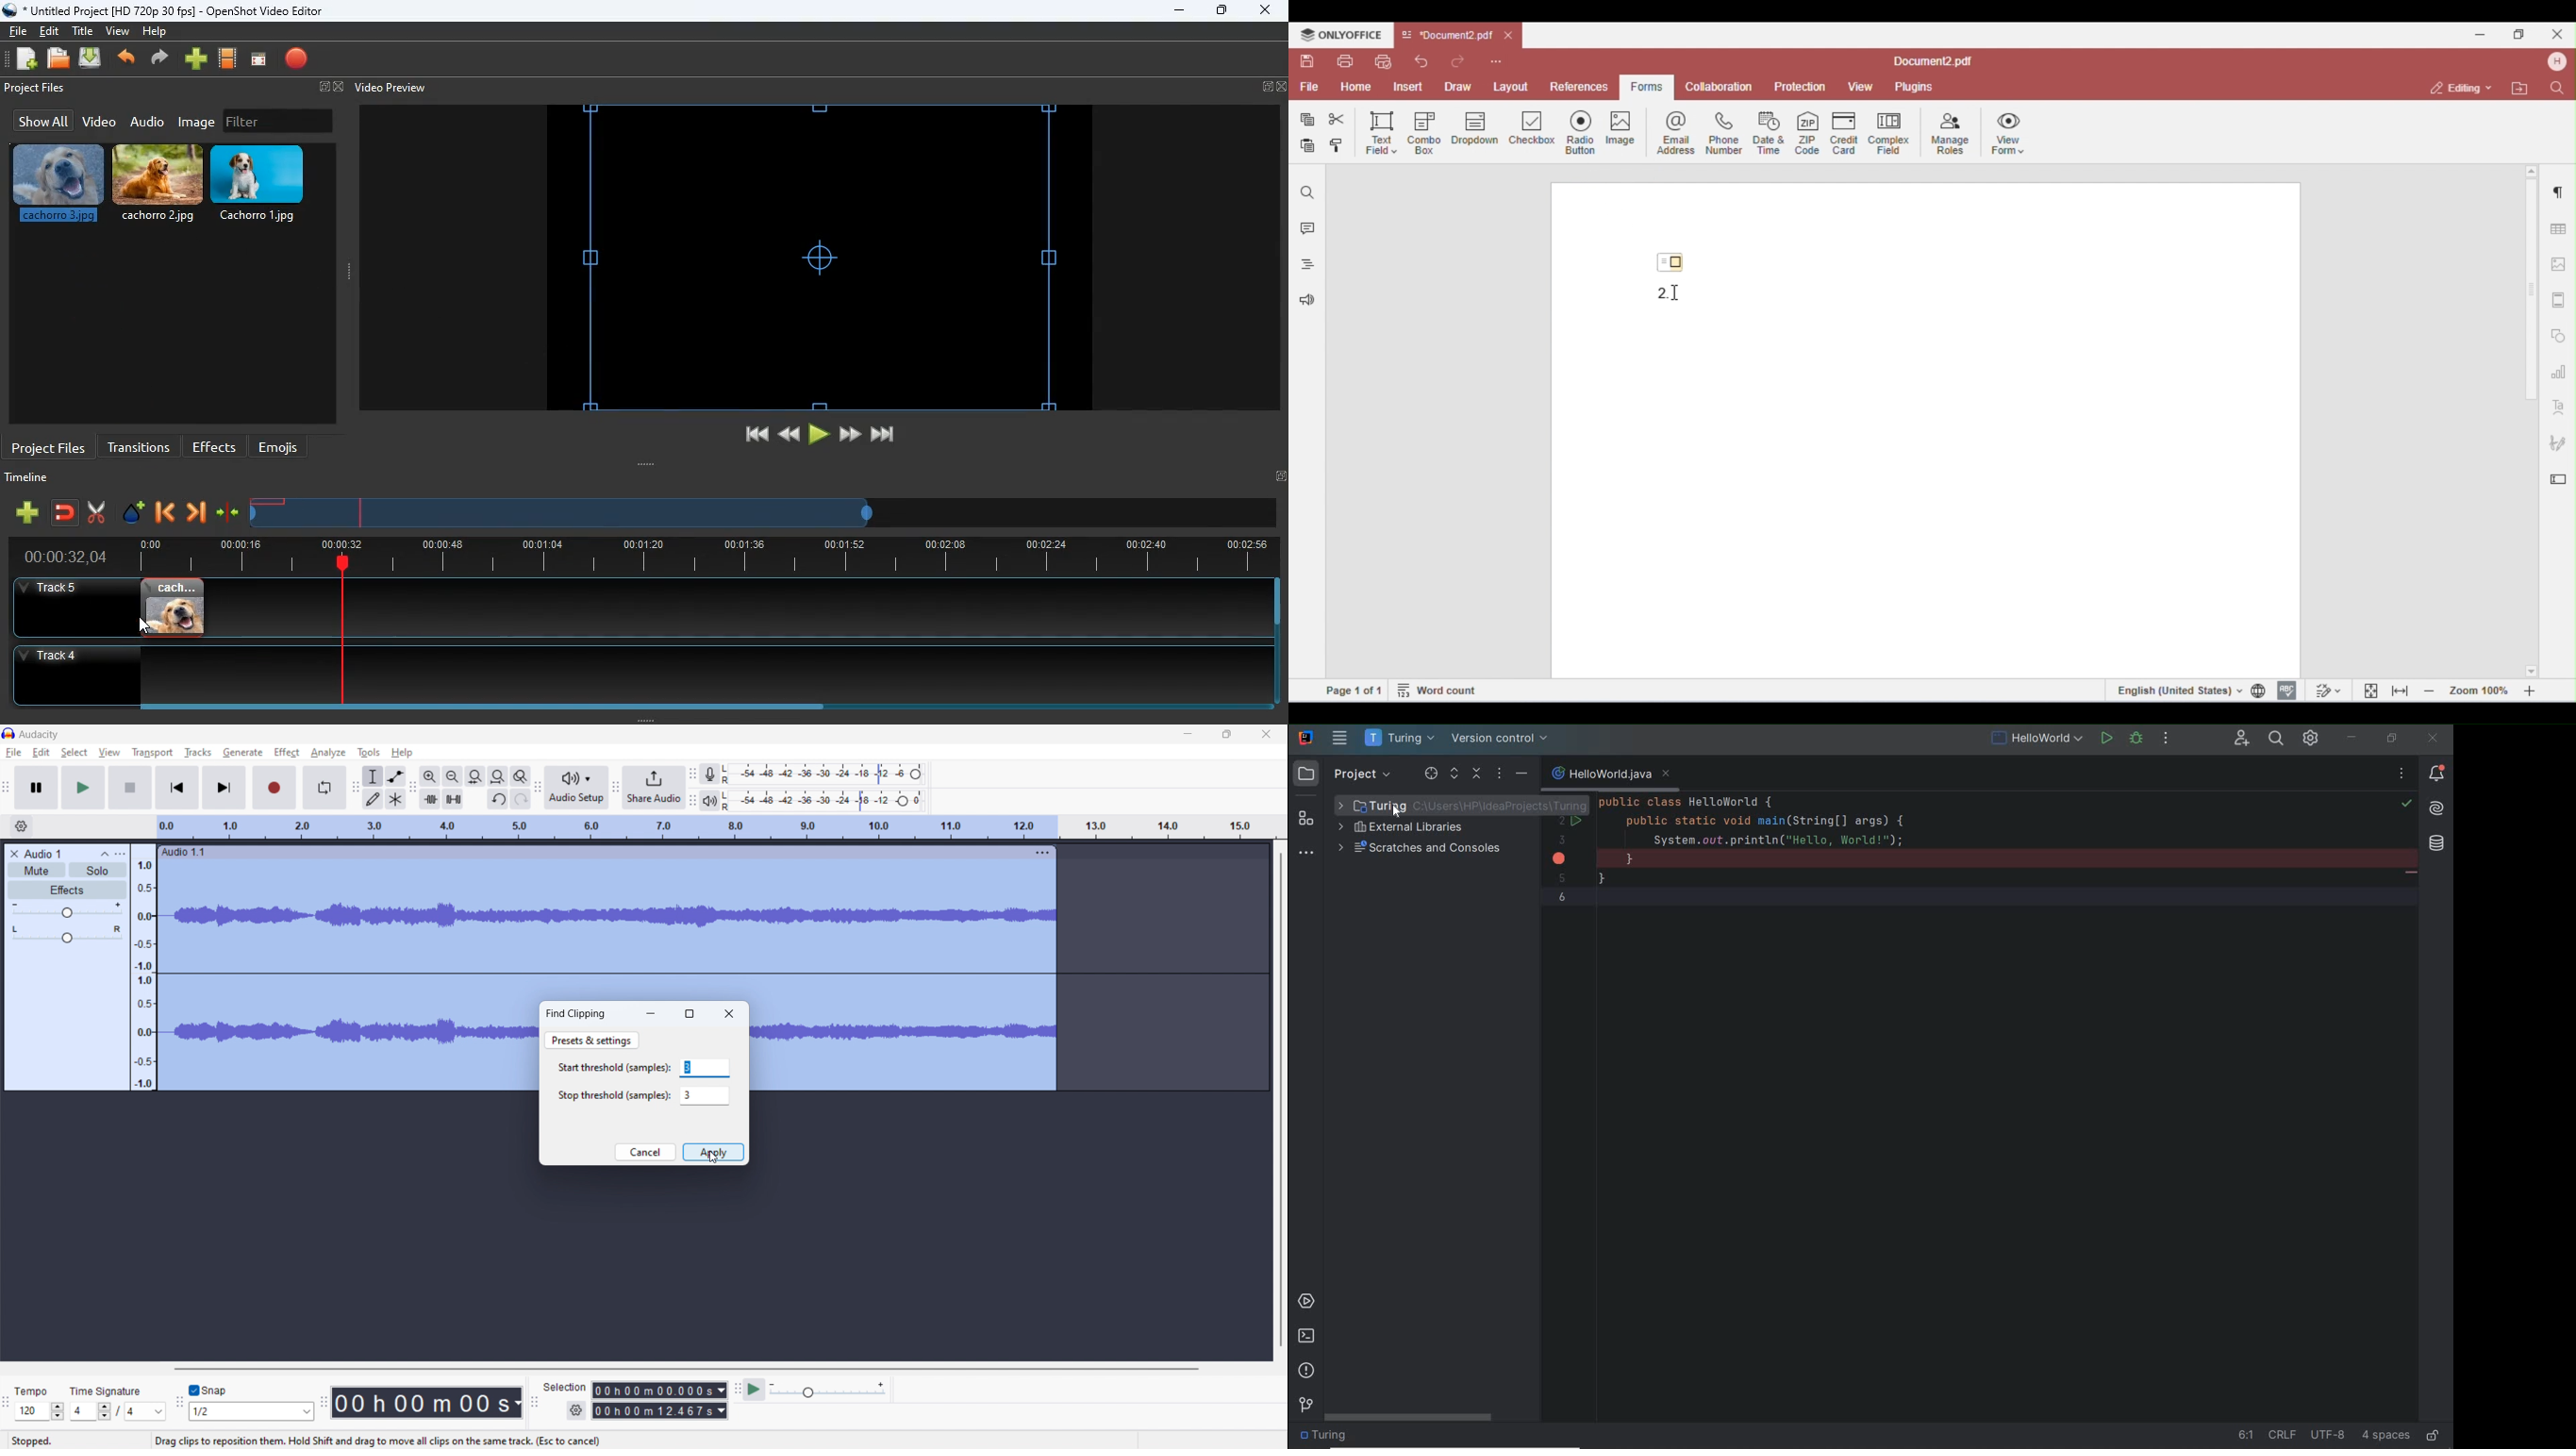 The height and width of the screenshot is (1456, 2576). What do you see at coordinates (403, 753) in the screenshot?
I see `help` at bounding box center [403, 753].